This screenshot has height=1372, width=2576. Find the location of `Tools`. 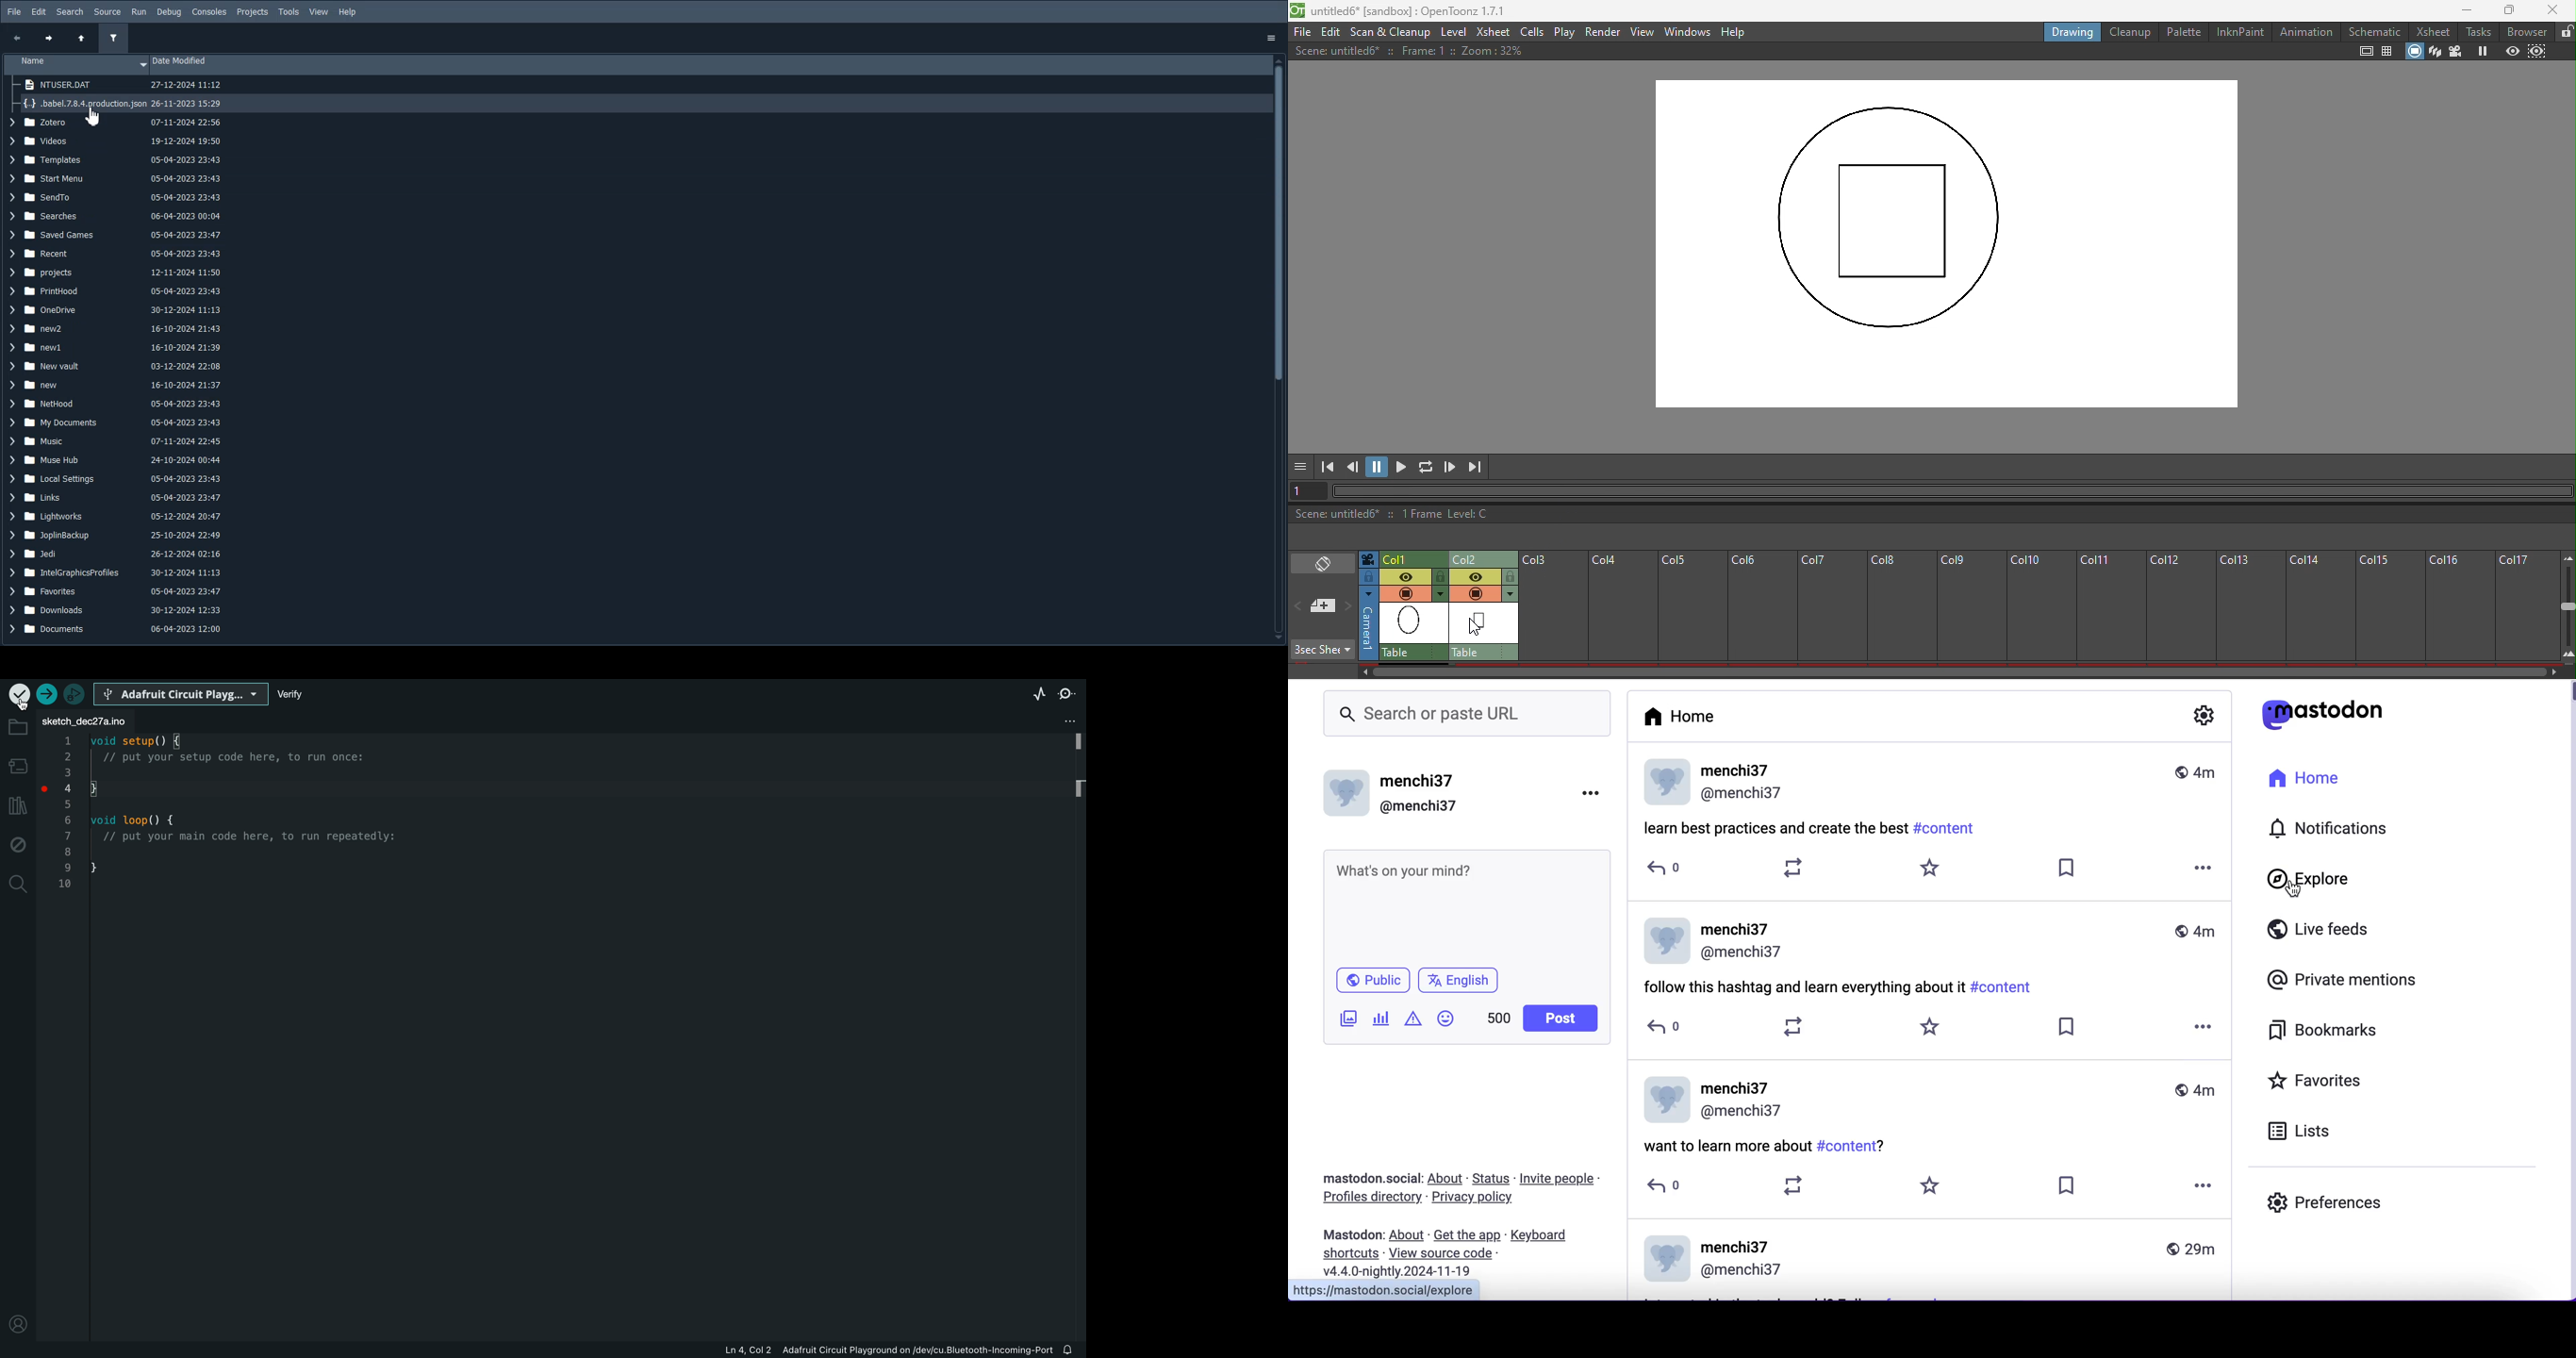

Tools is located at coordinates (289, 13).